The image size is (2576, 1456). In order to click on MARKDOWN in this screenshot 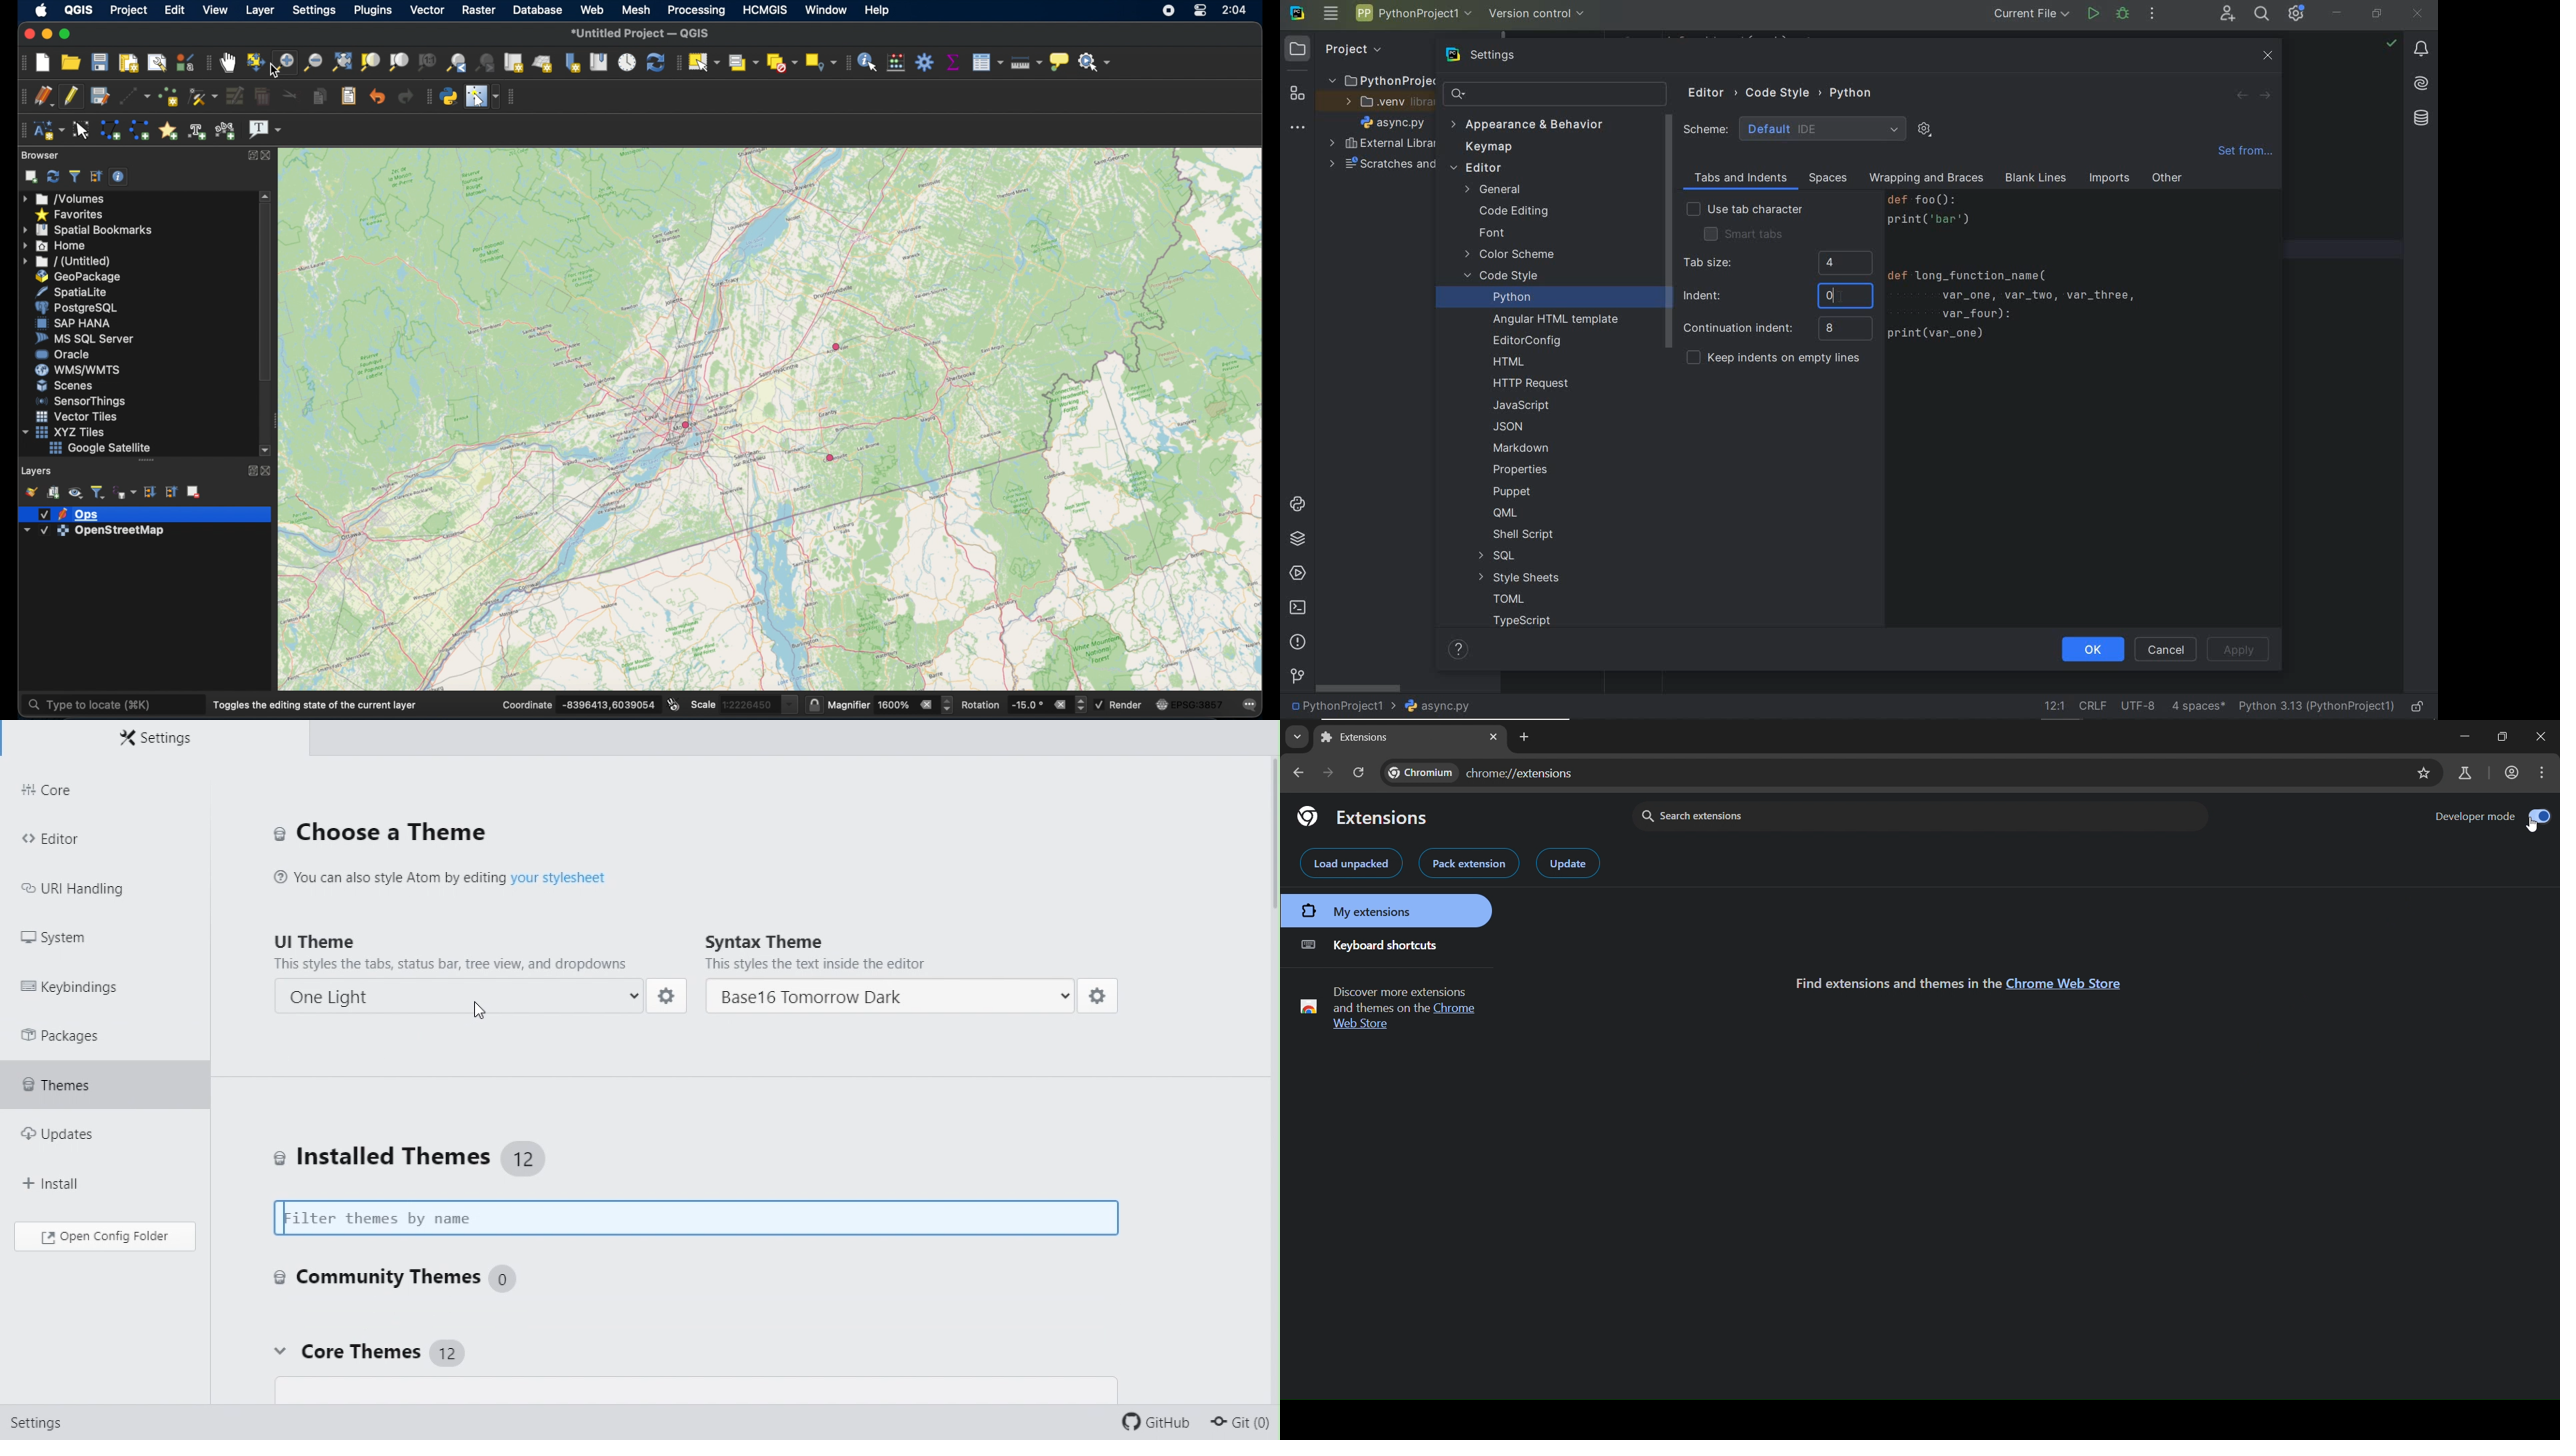, I will do `click(1521, 448)`.